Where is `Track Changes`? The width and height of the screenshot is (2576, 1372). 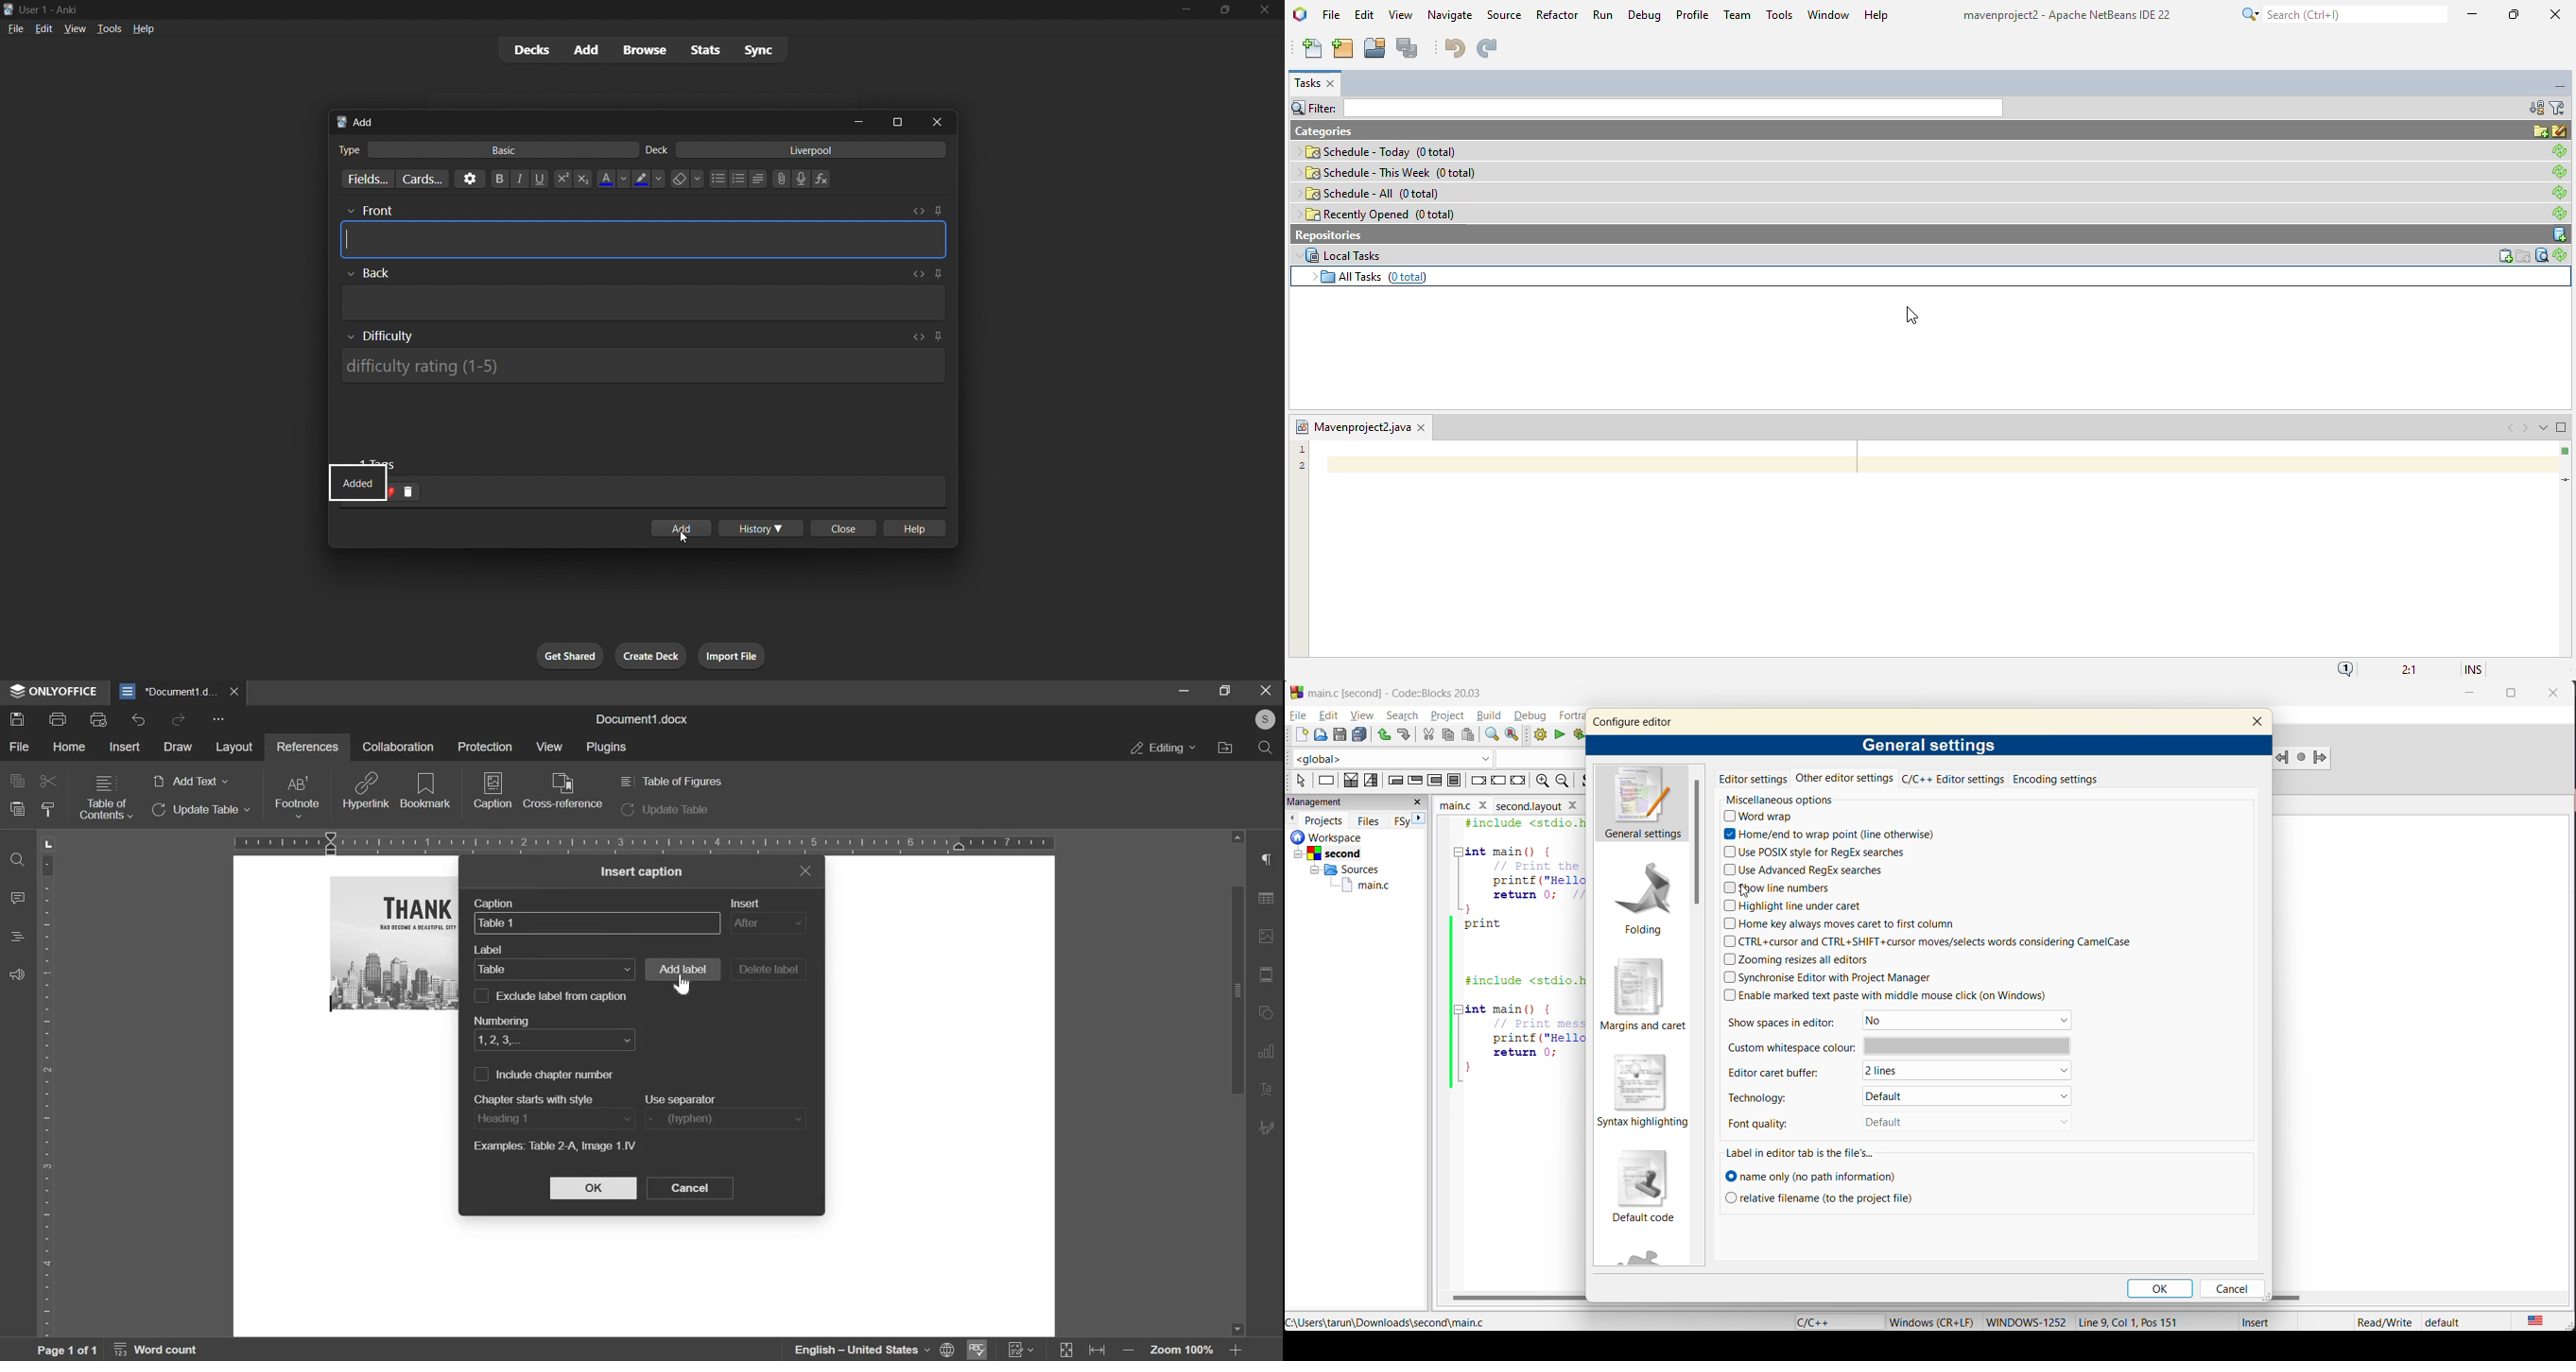
Track Changes is located at coordinates (1022, 1350).